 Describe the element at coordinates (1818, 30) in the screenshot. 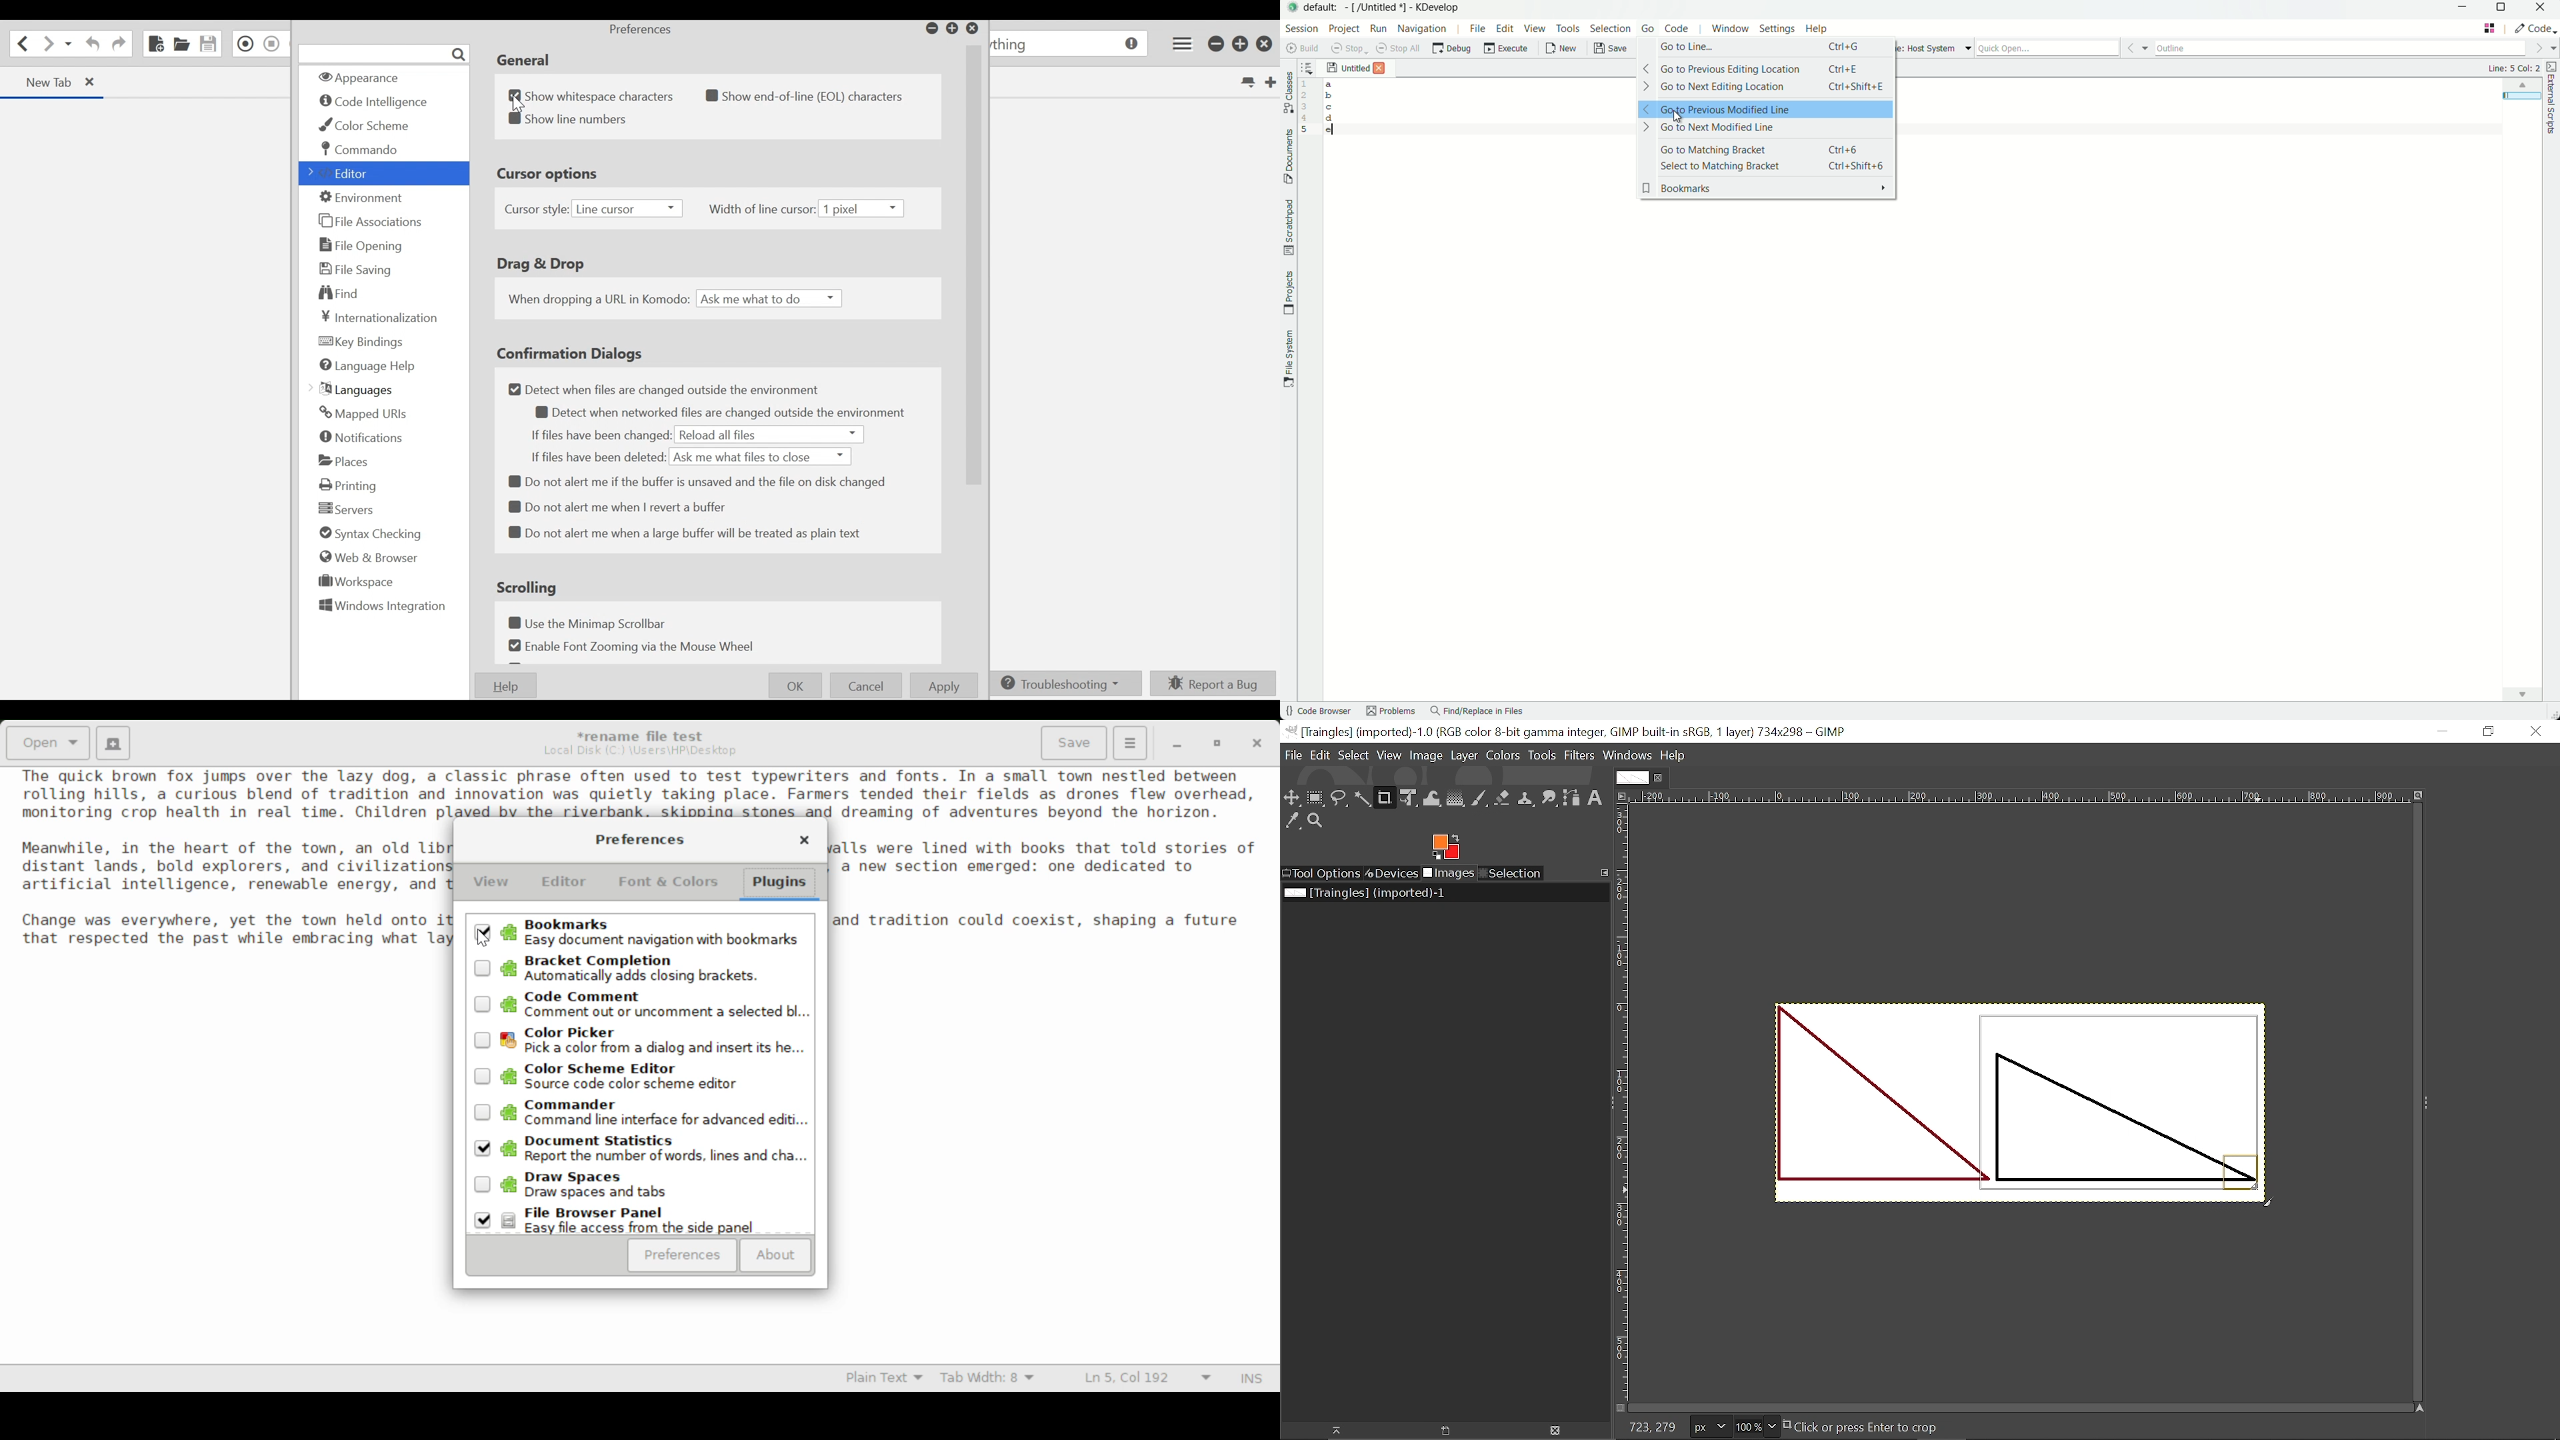

I see `help` at that location.